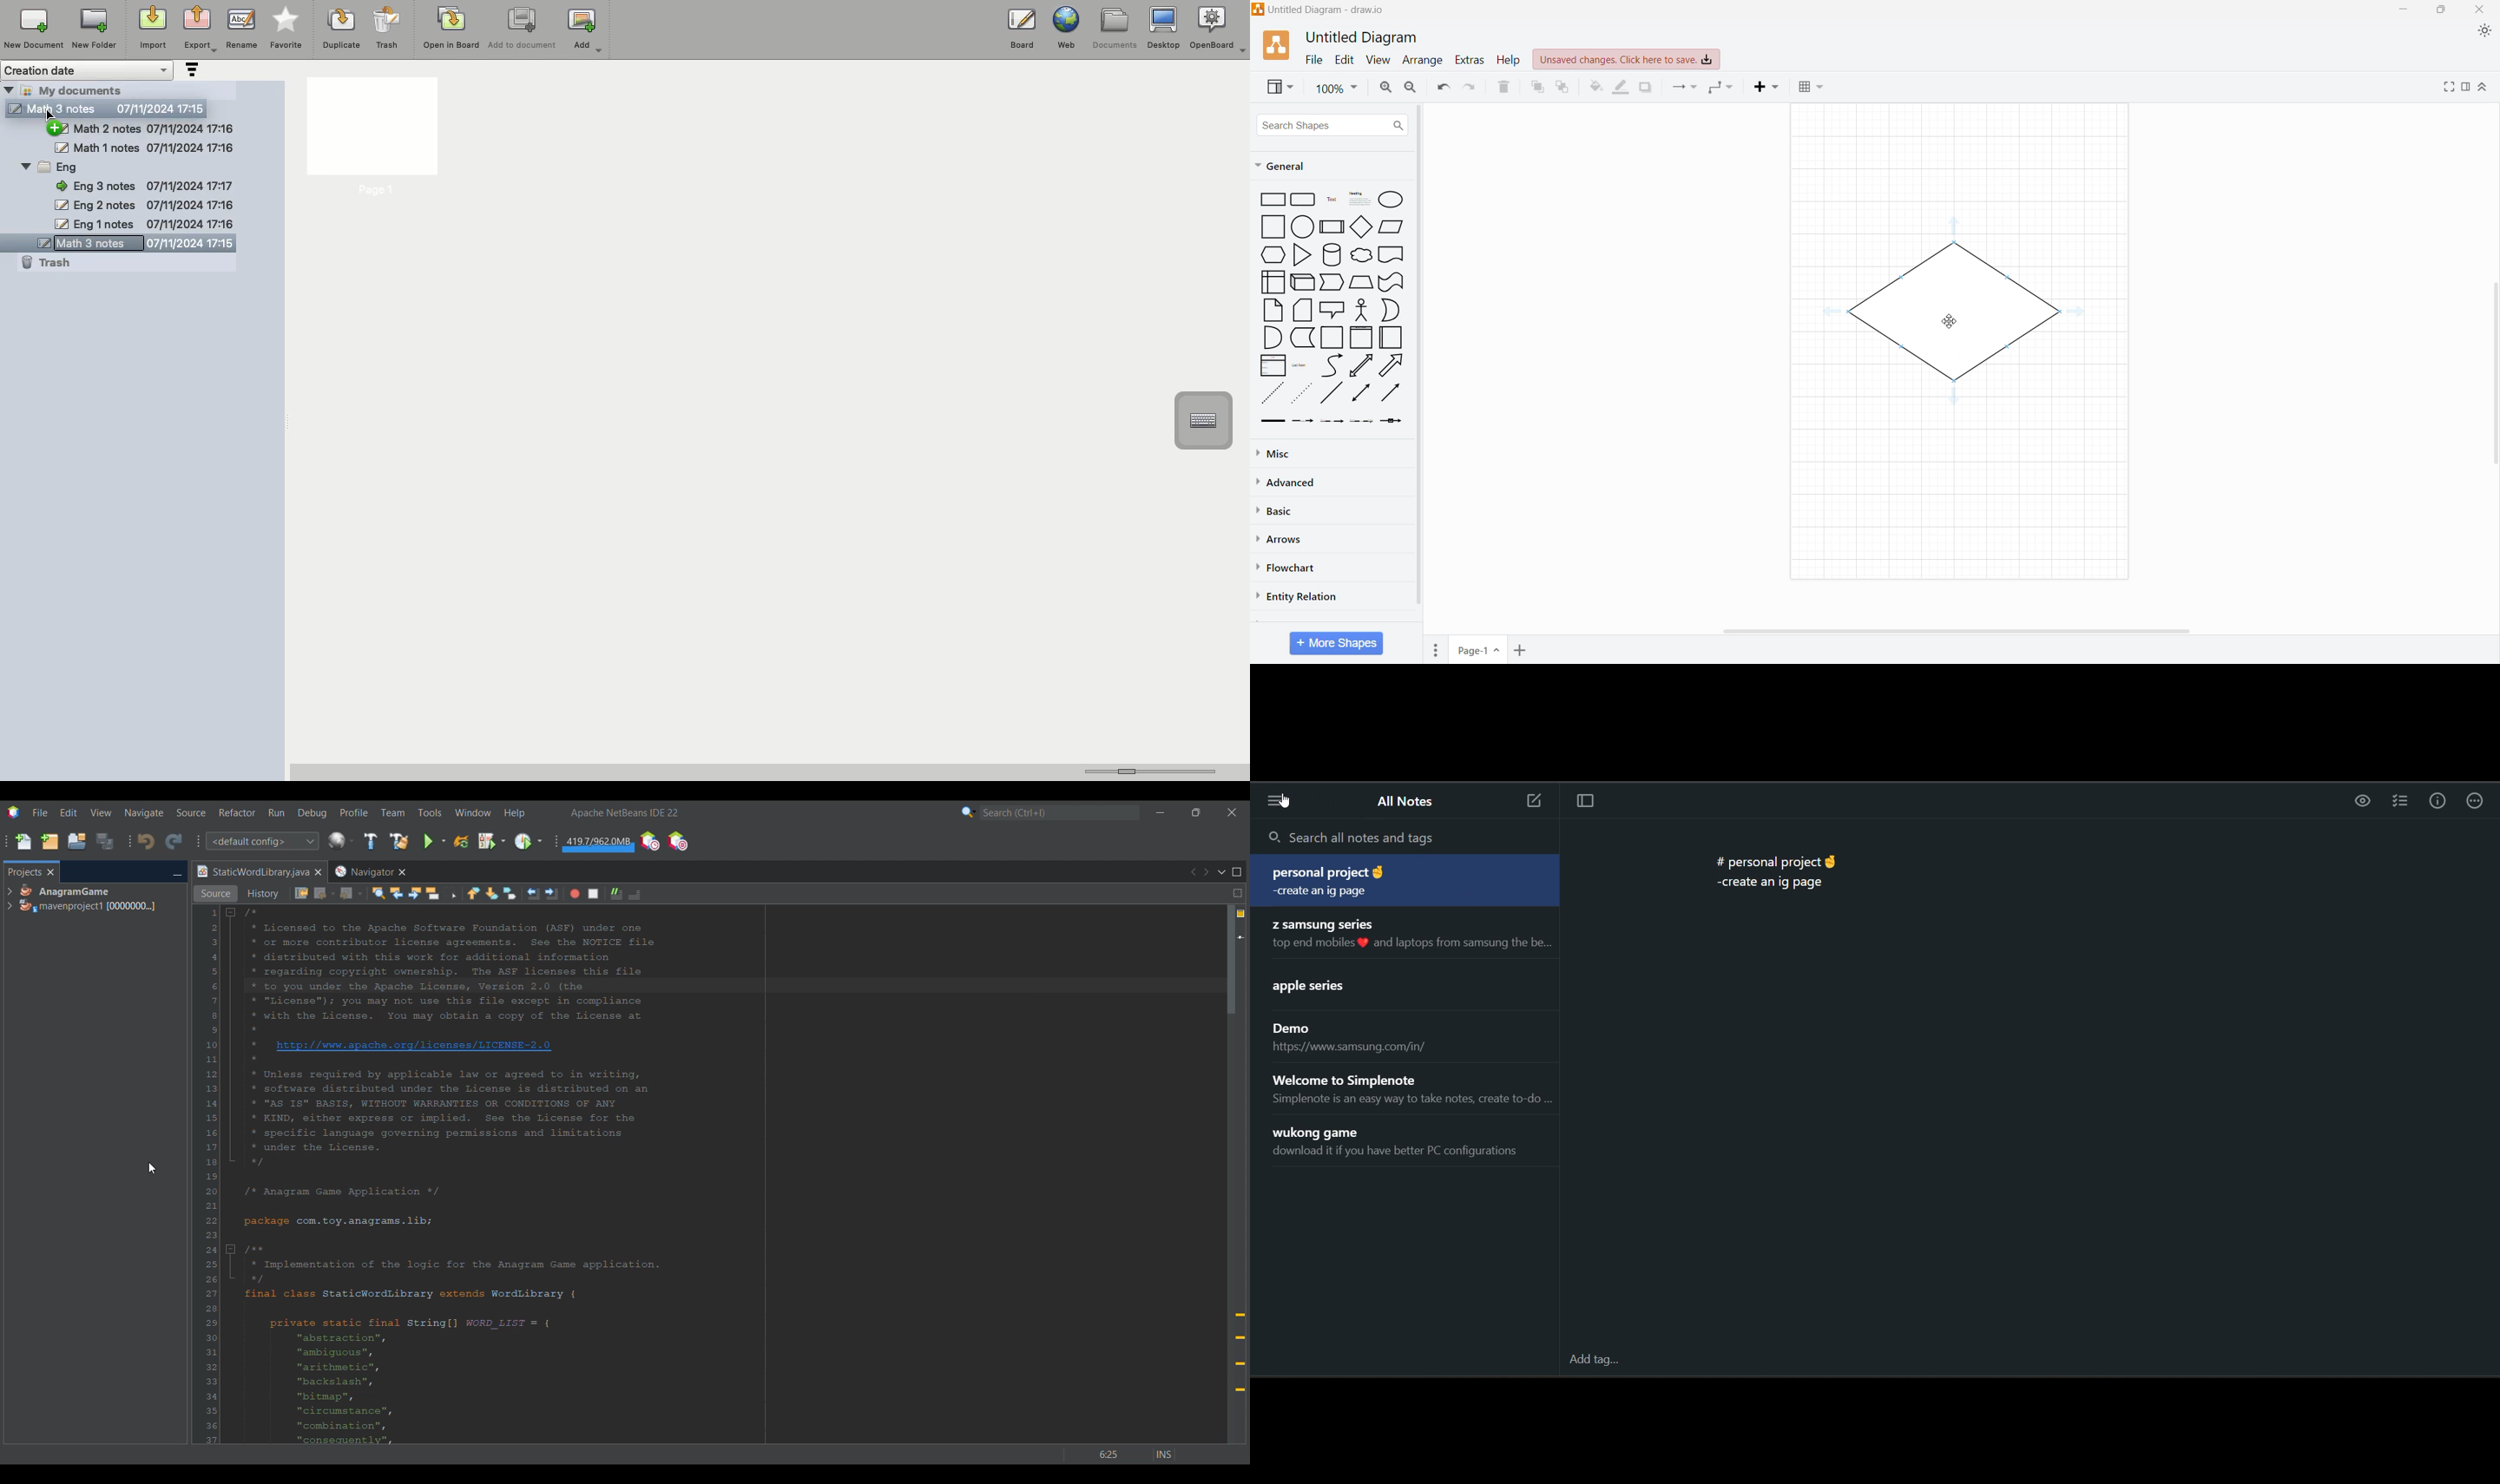 The height and width of the screenshot is (1484, 2520). Describe the element at coordinates (1620, 87) in the screenshot. I see `Line Color` at that location.